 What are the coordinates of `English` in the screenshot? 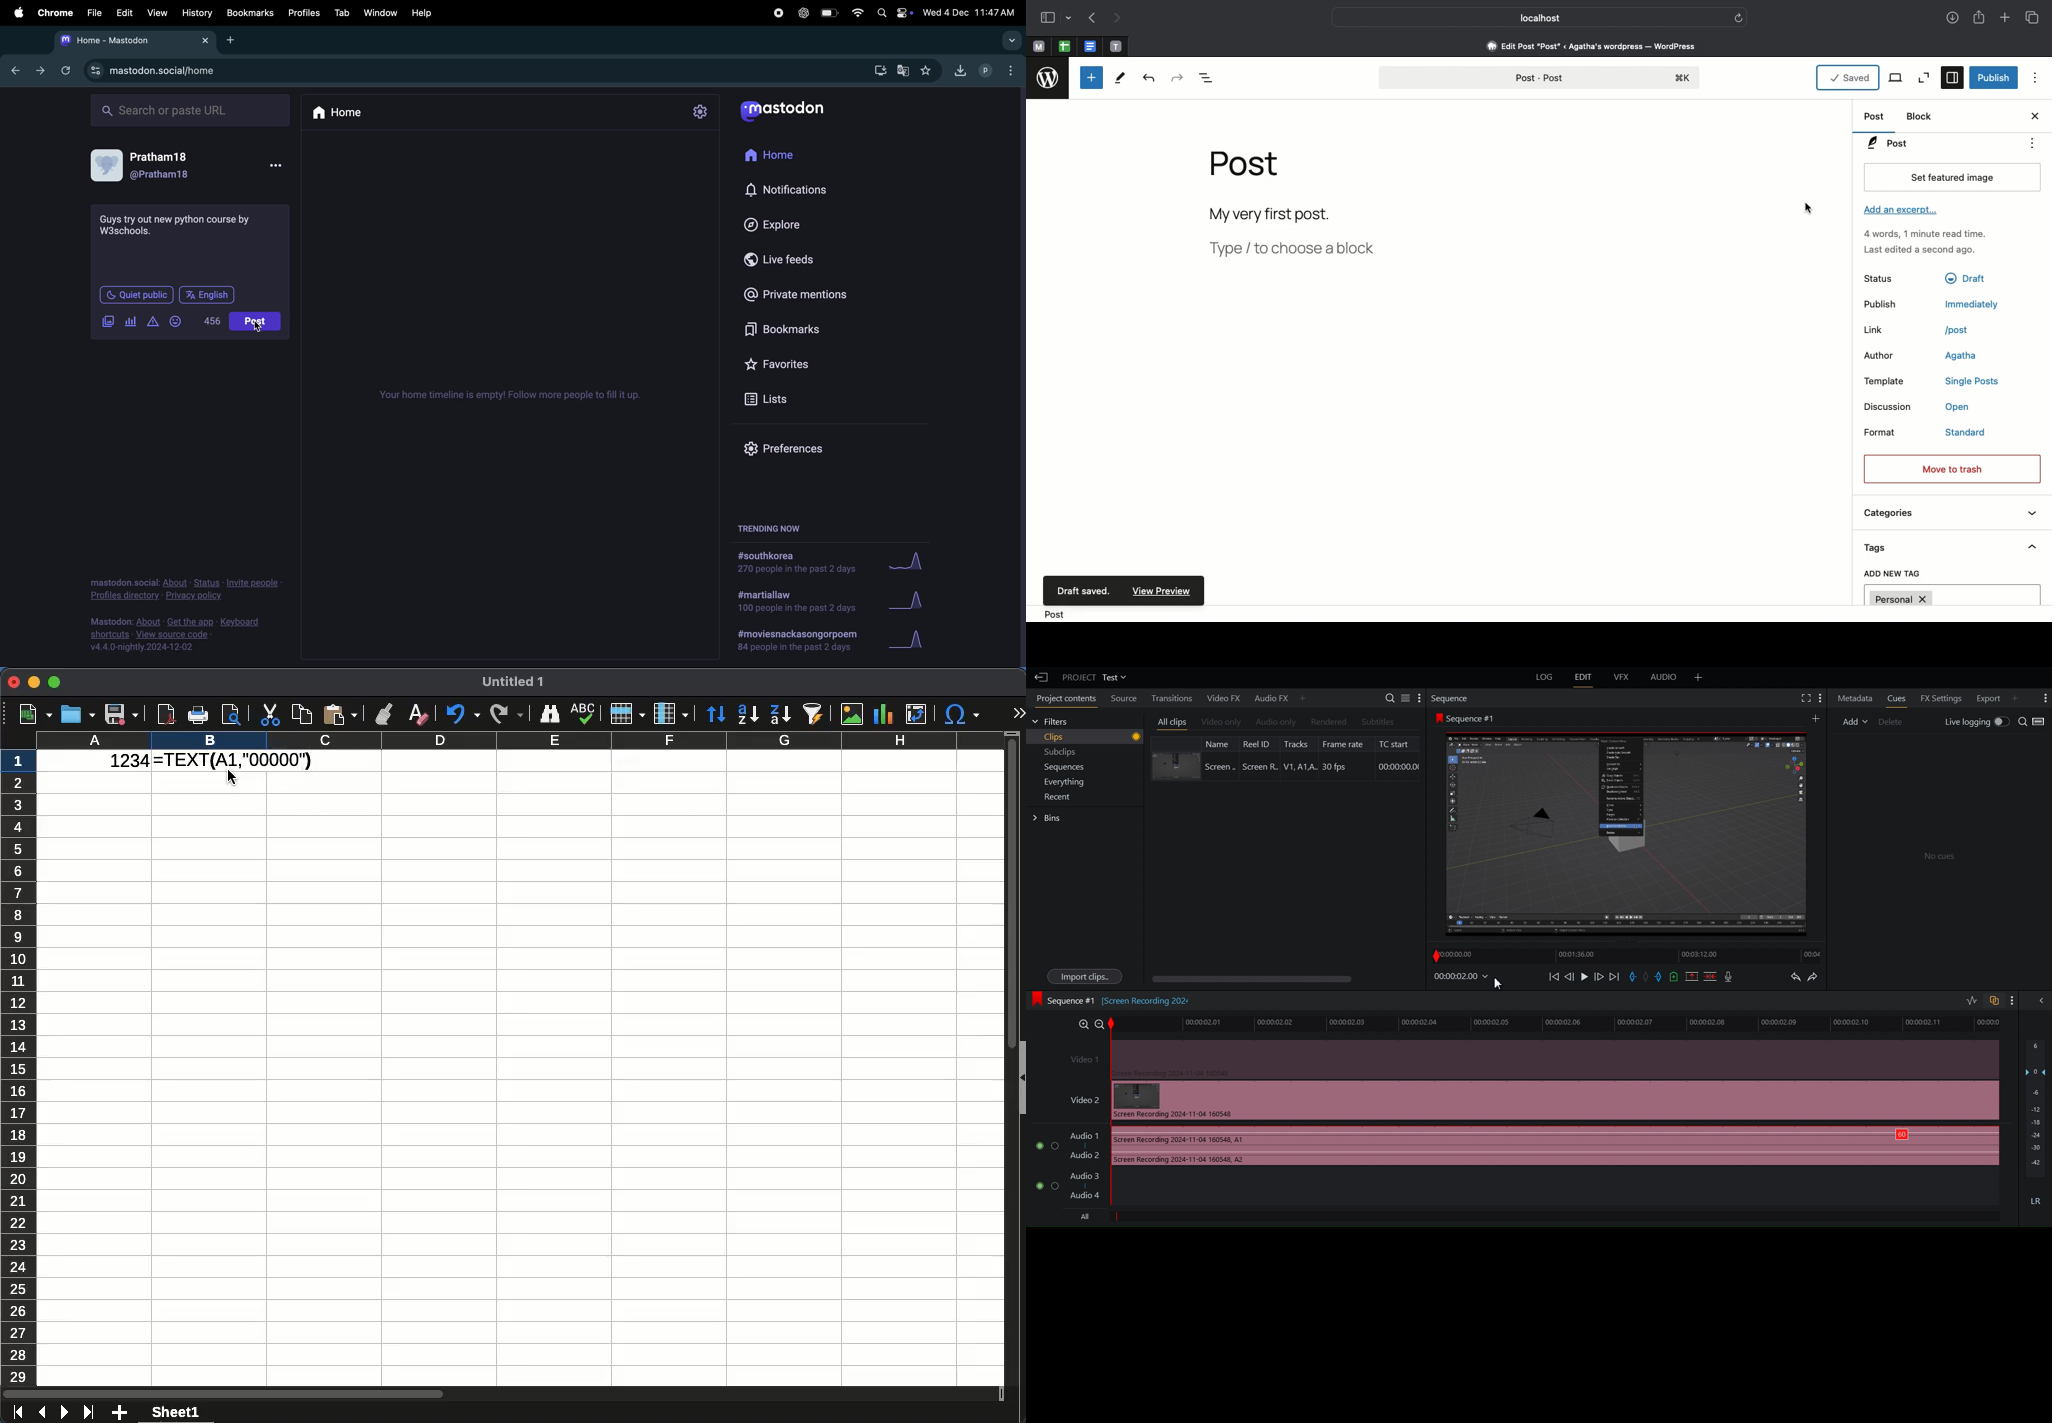 It's located at (209, 295).